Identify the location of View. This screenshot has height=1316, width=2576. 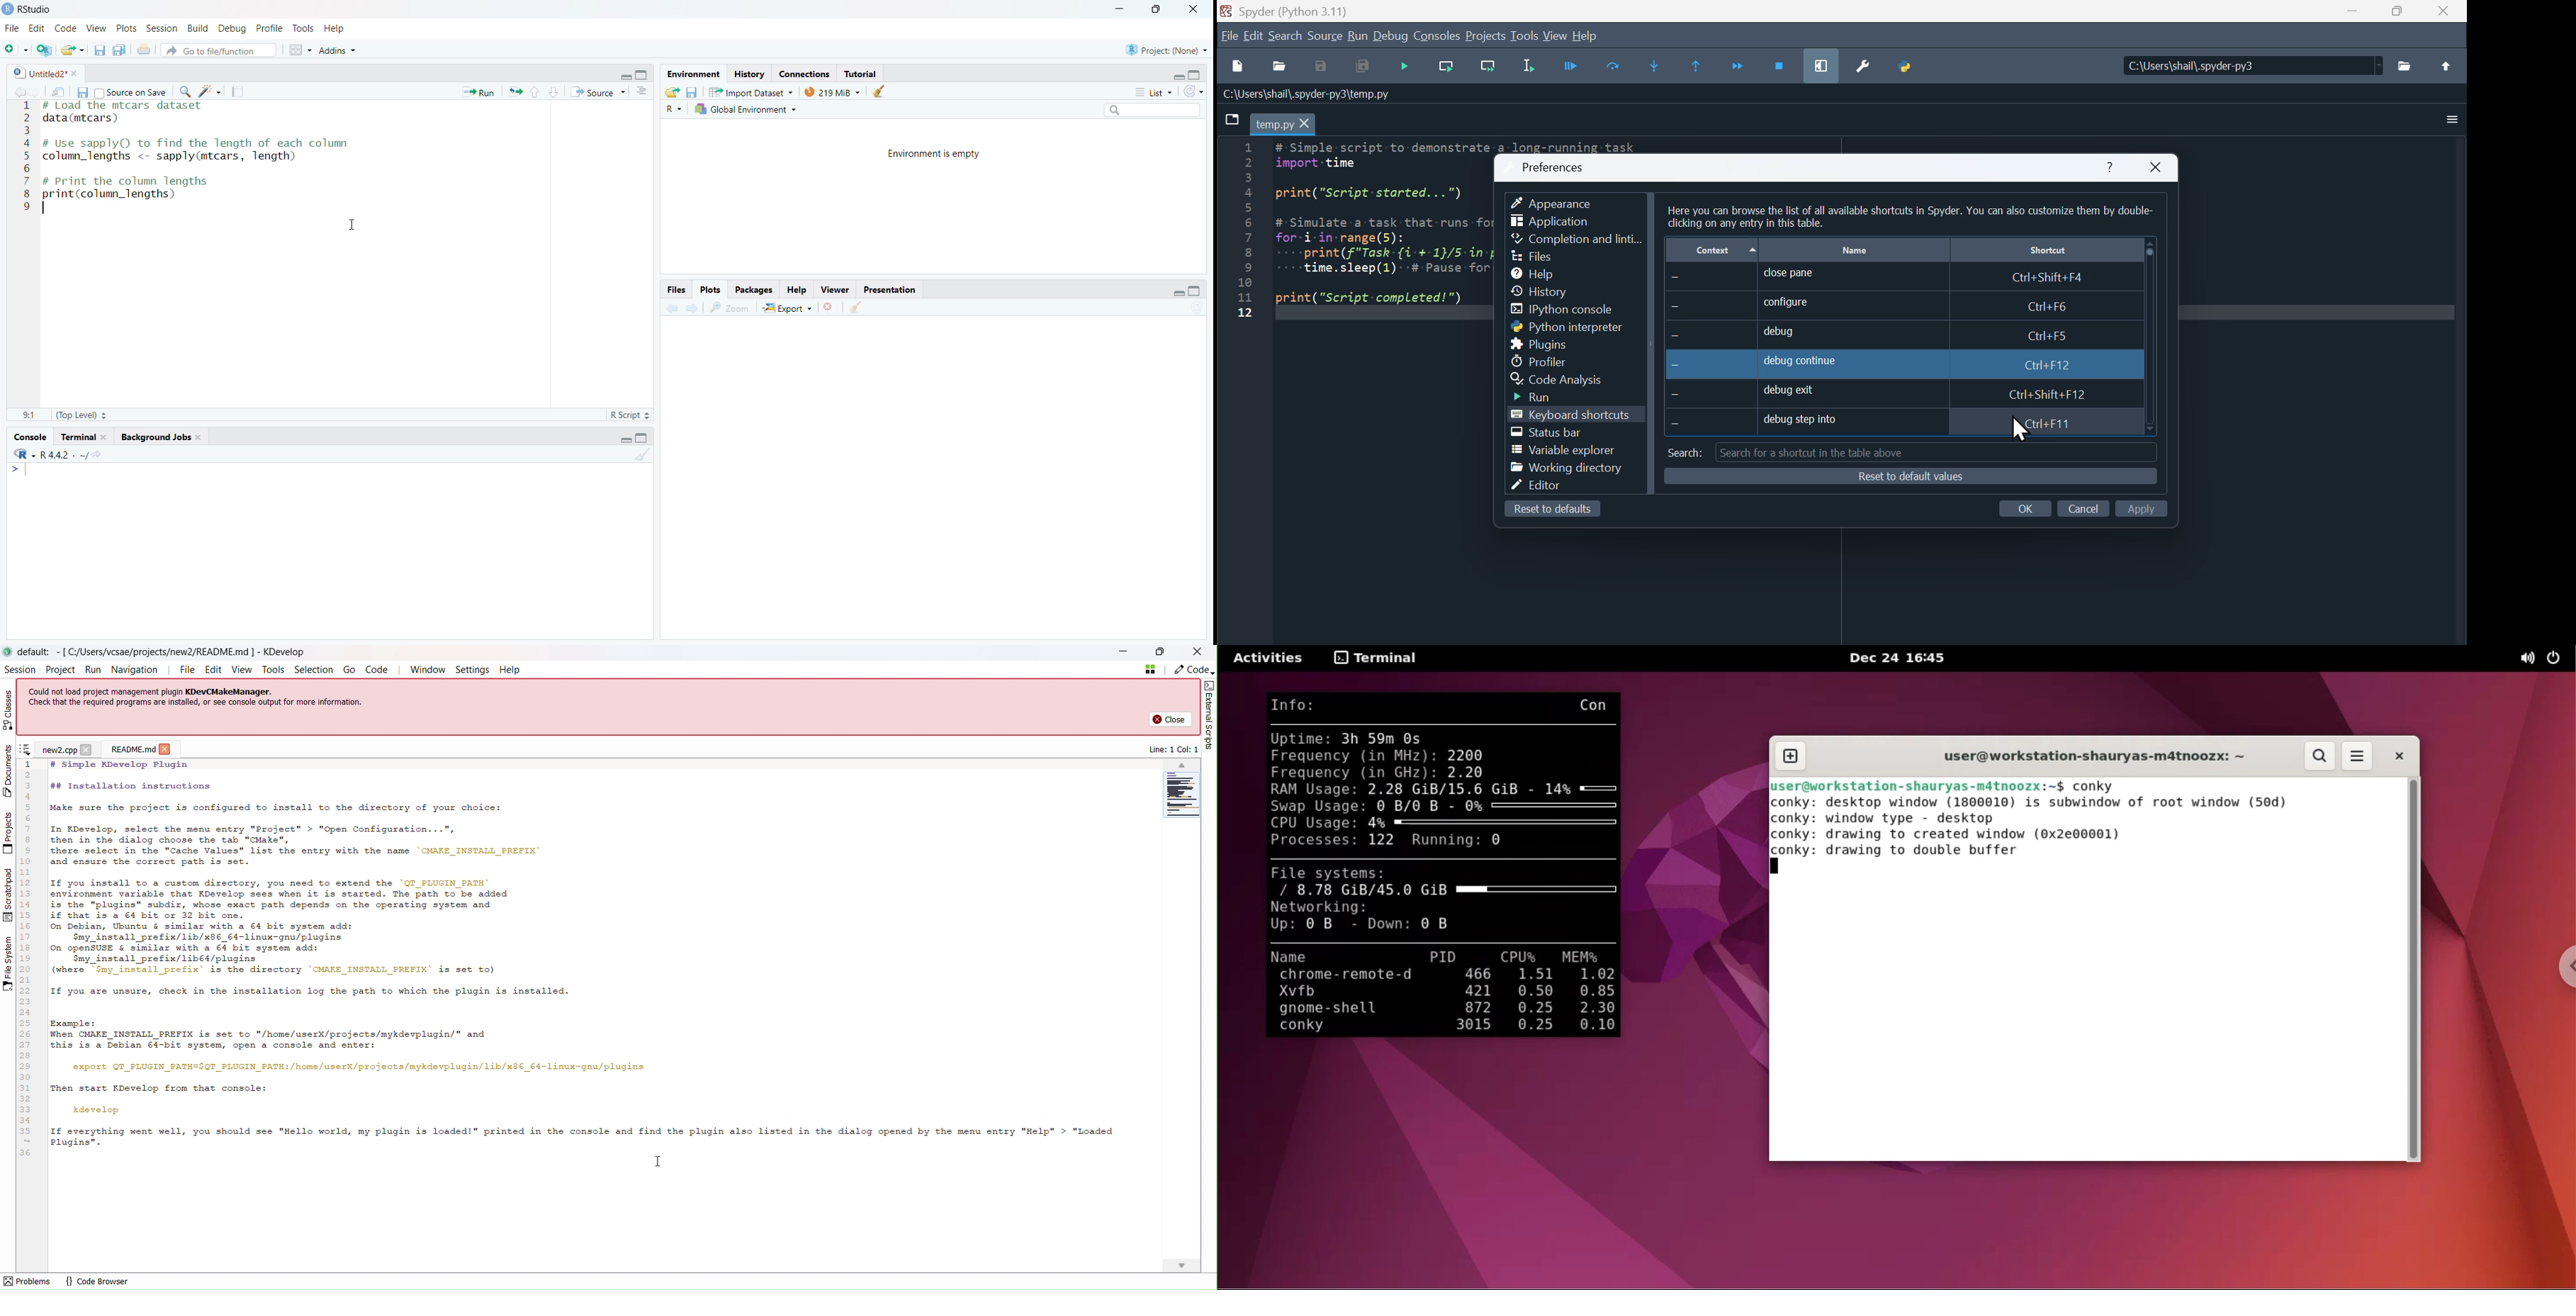
(1557, 36).